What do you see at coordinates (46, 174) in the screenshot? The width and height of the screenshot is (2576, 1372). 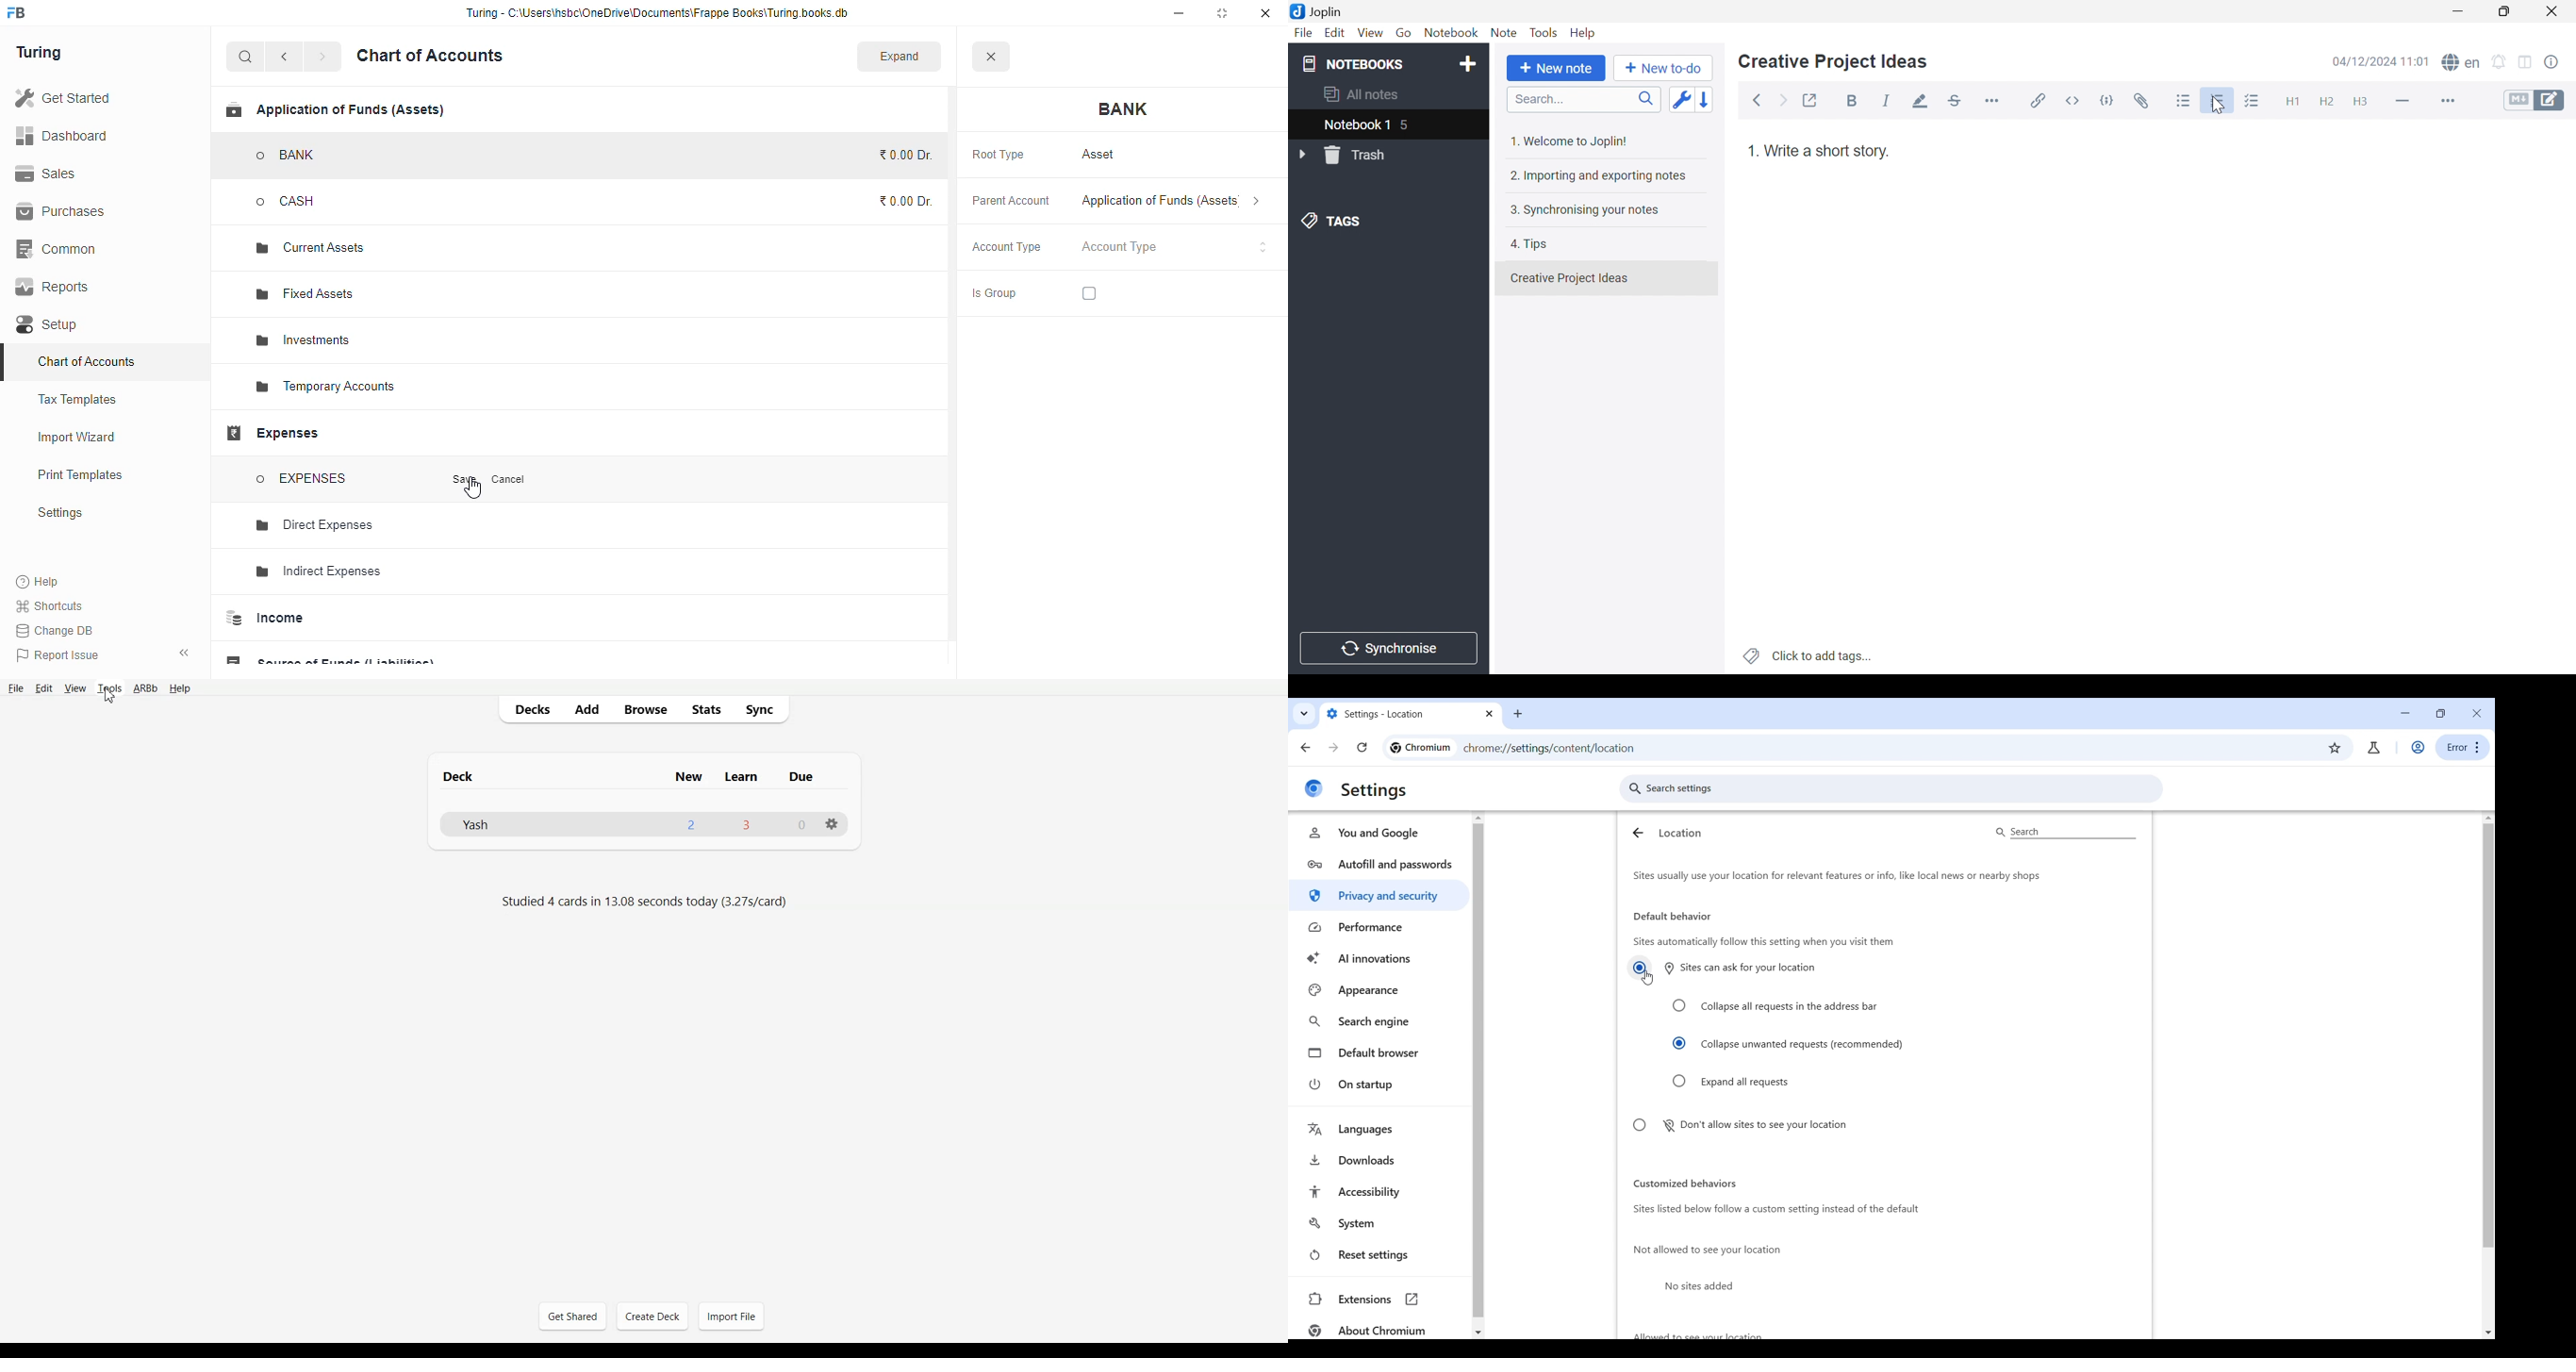 I see `sales` at bounding box center [46, 174].